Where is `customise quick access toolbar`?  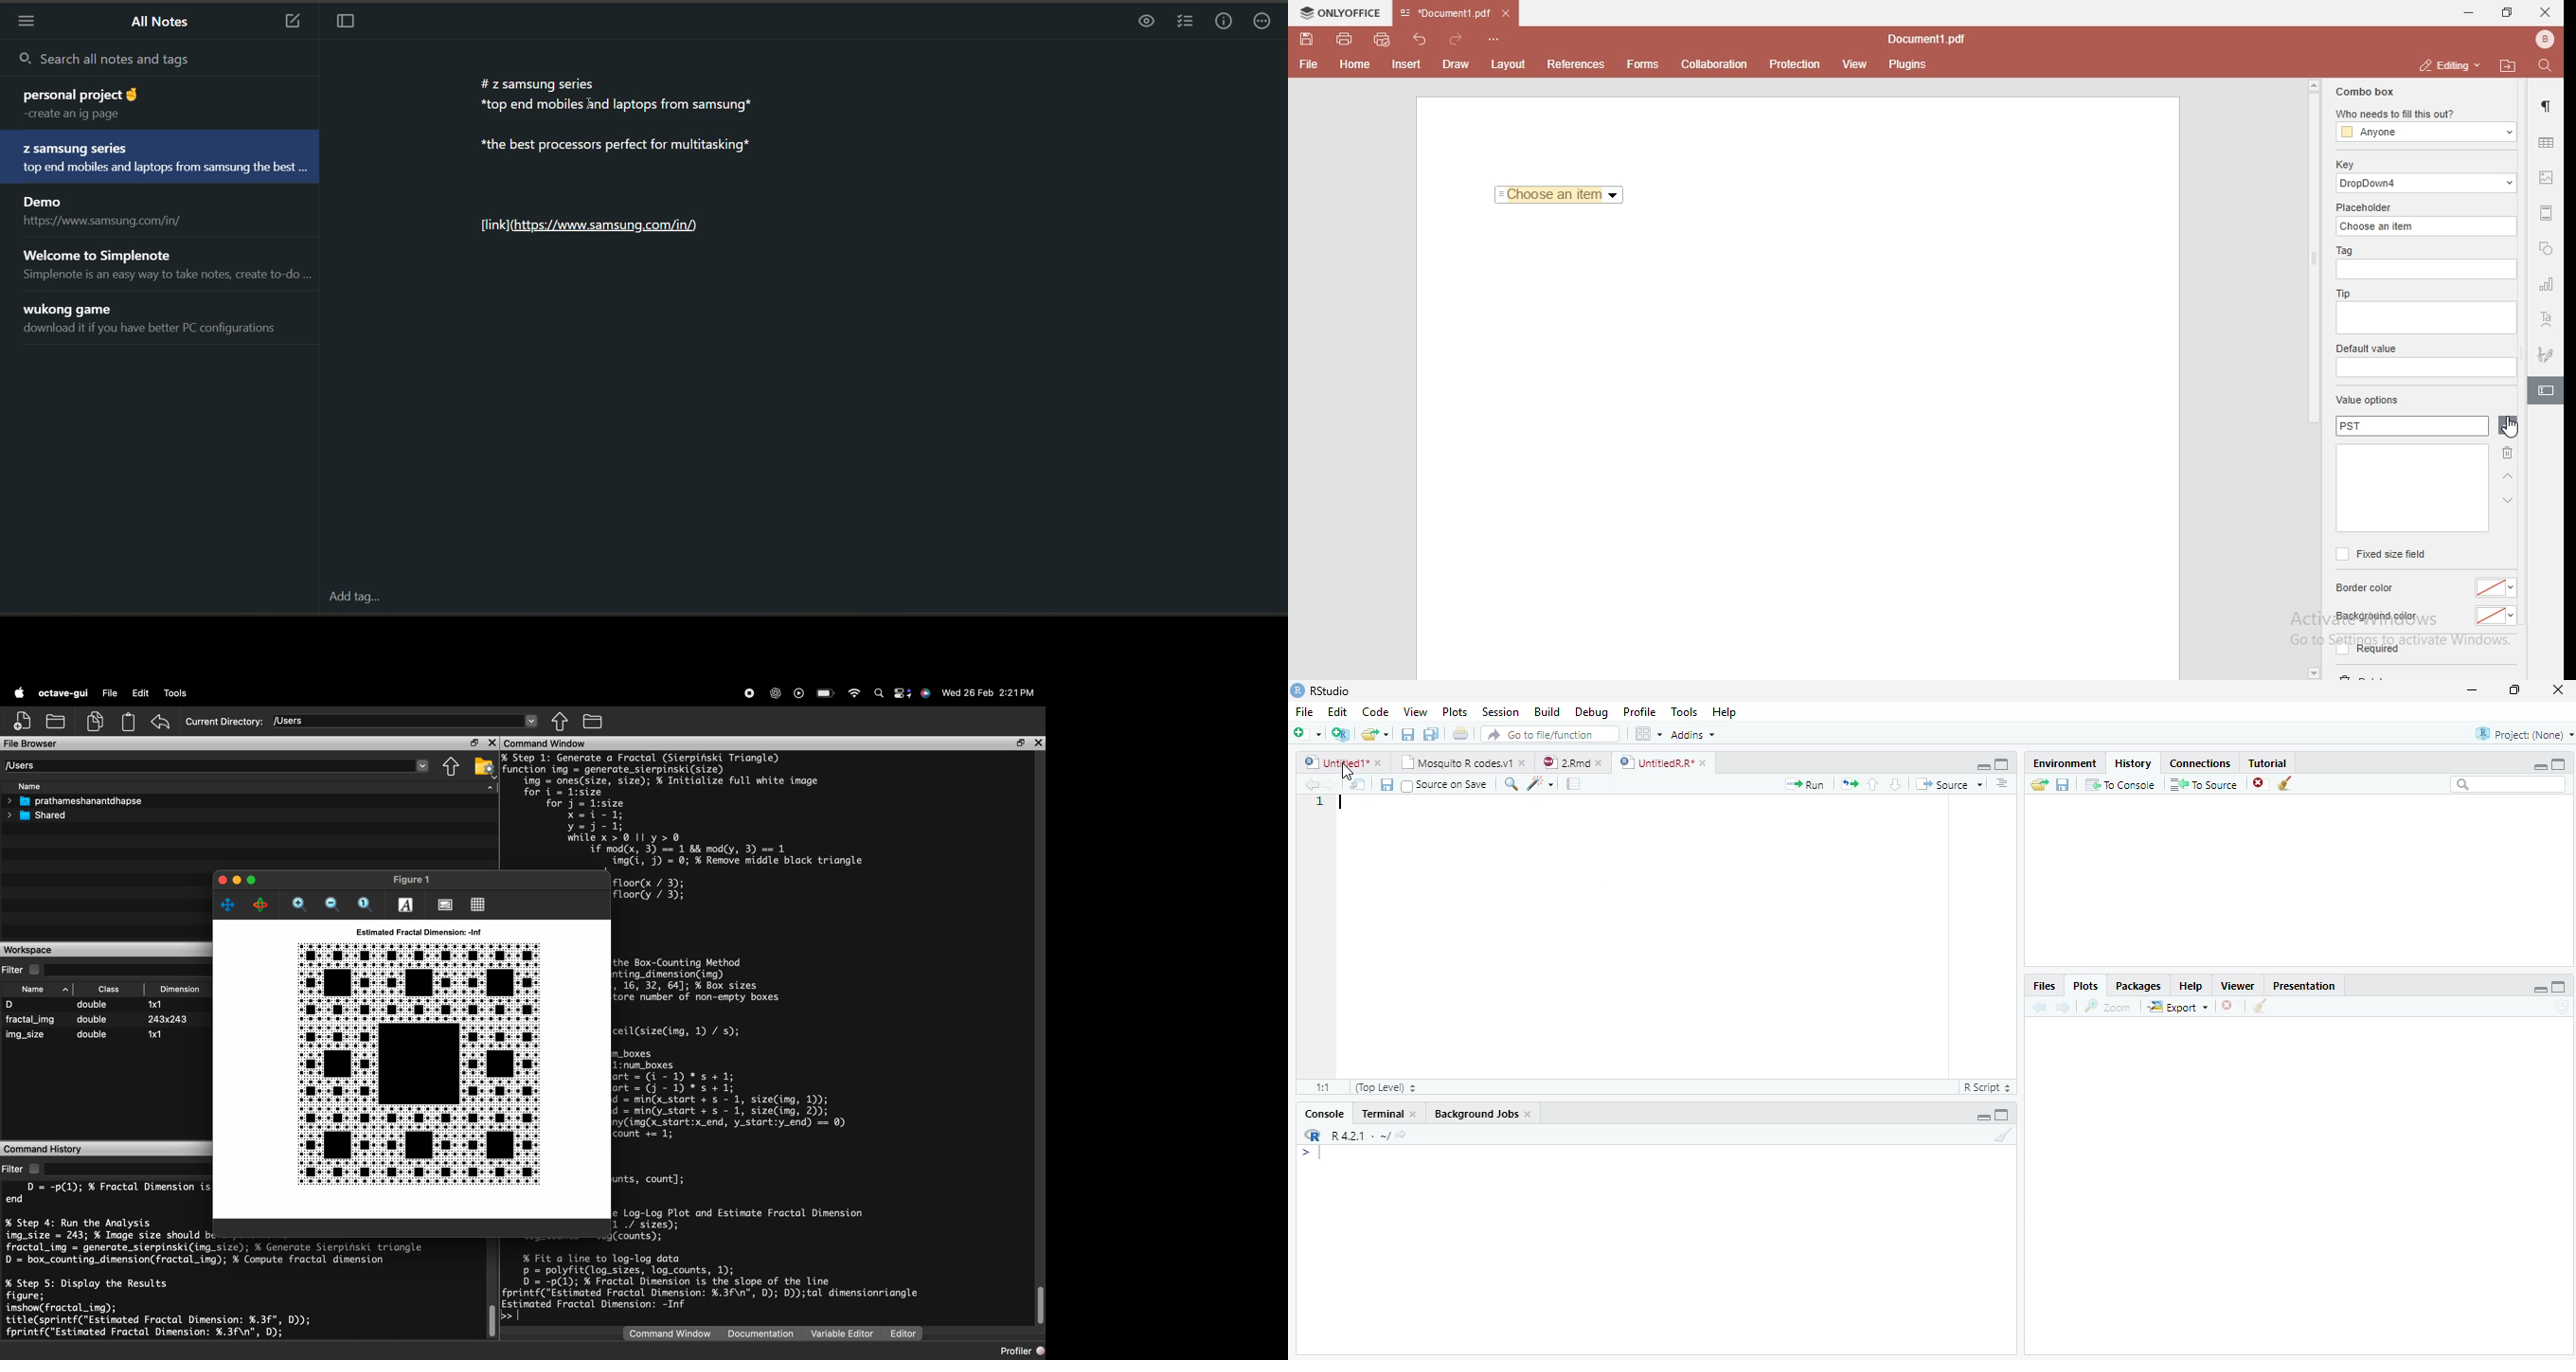 customise quick access toolbar is located at coordinates (1497, 38).